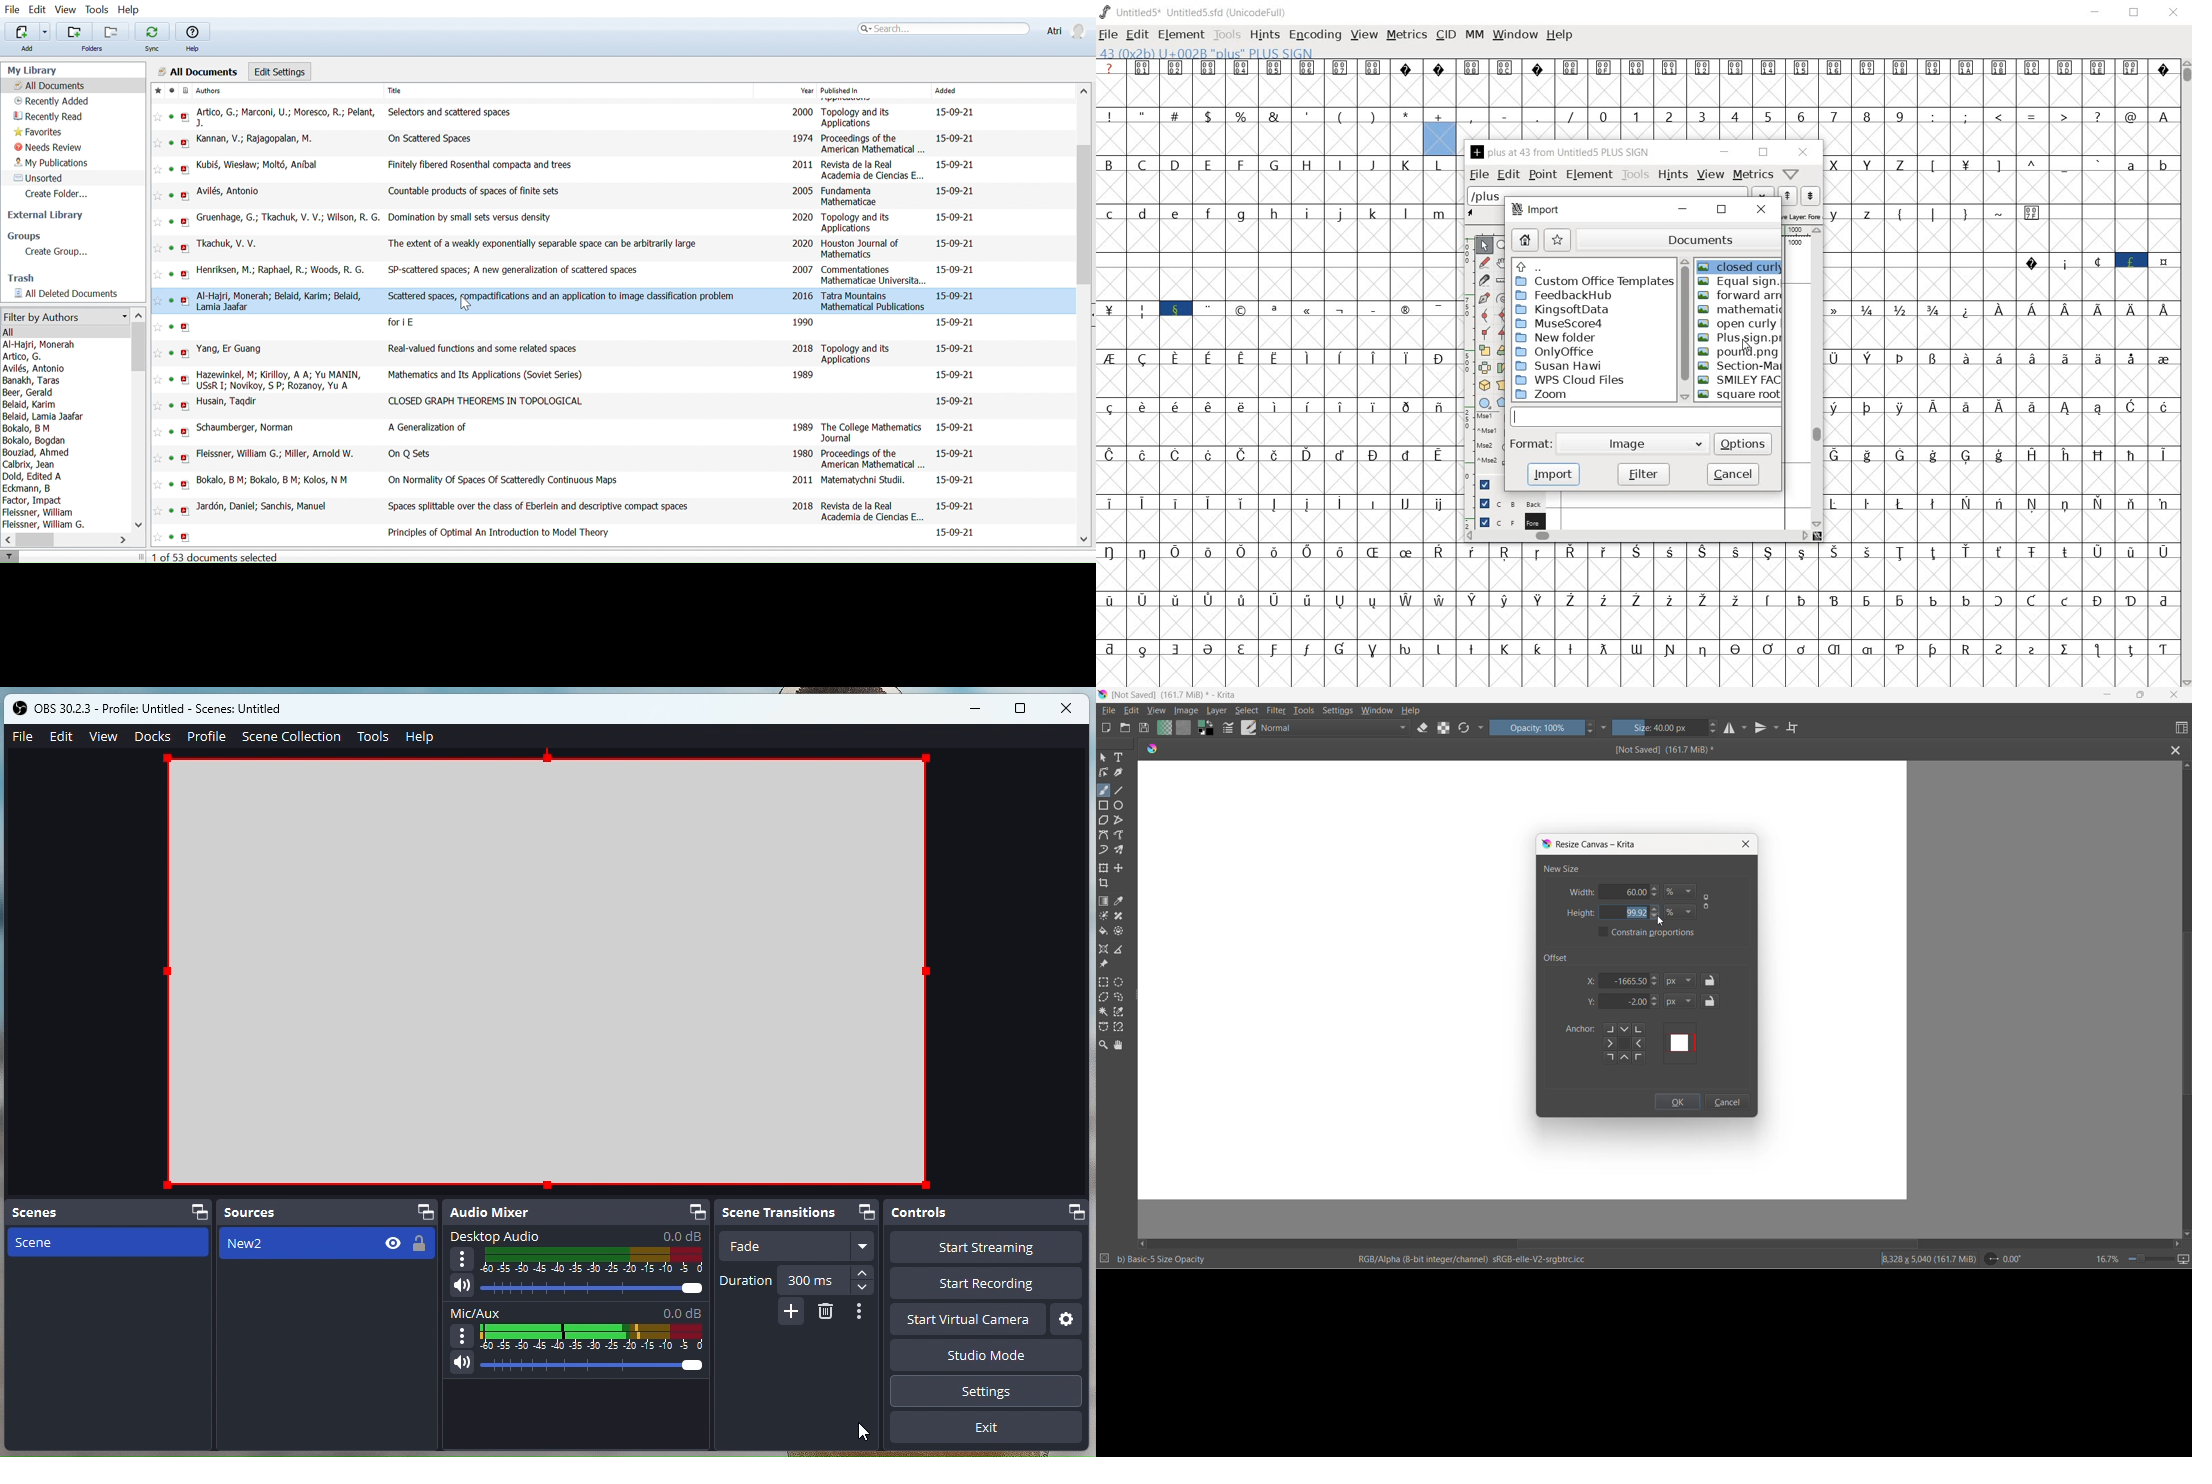 The width and height of the screenshot is (2212, 1484). Describe the element at coordinates (188, 144) in the screenshot. I see `Pdf document` at that location.